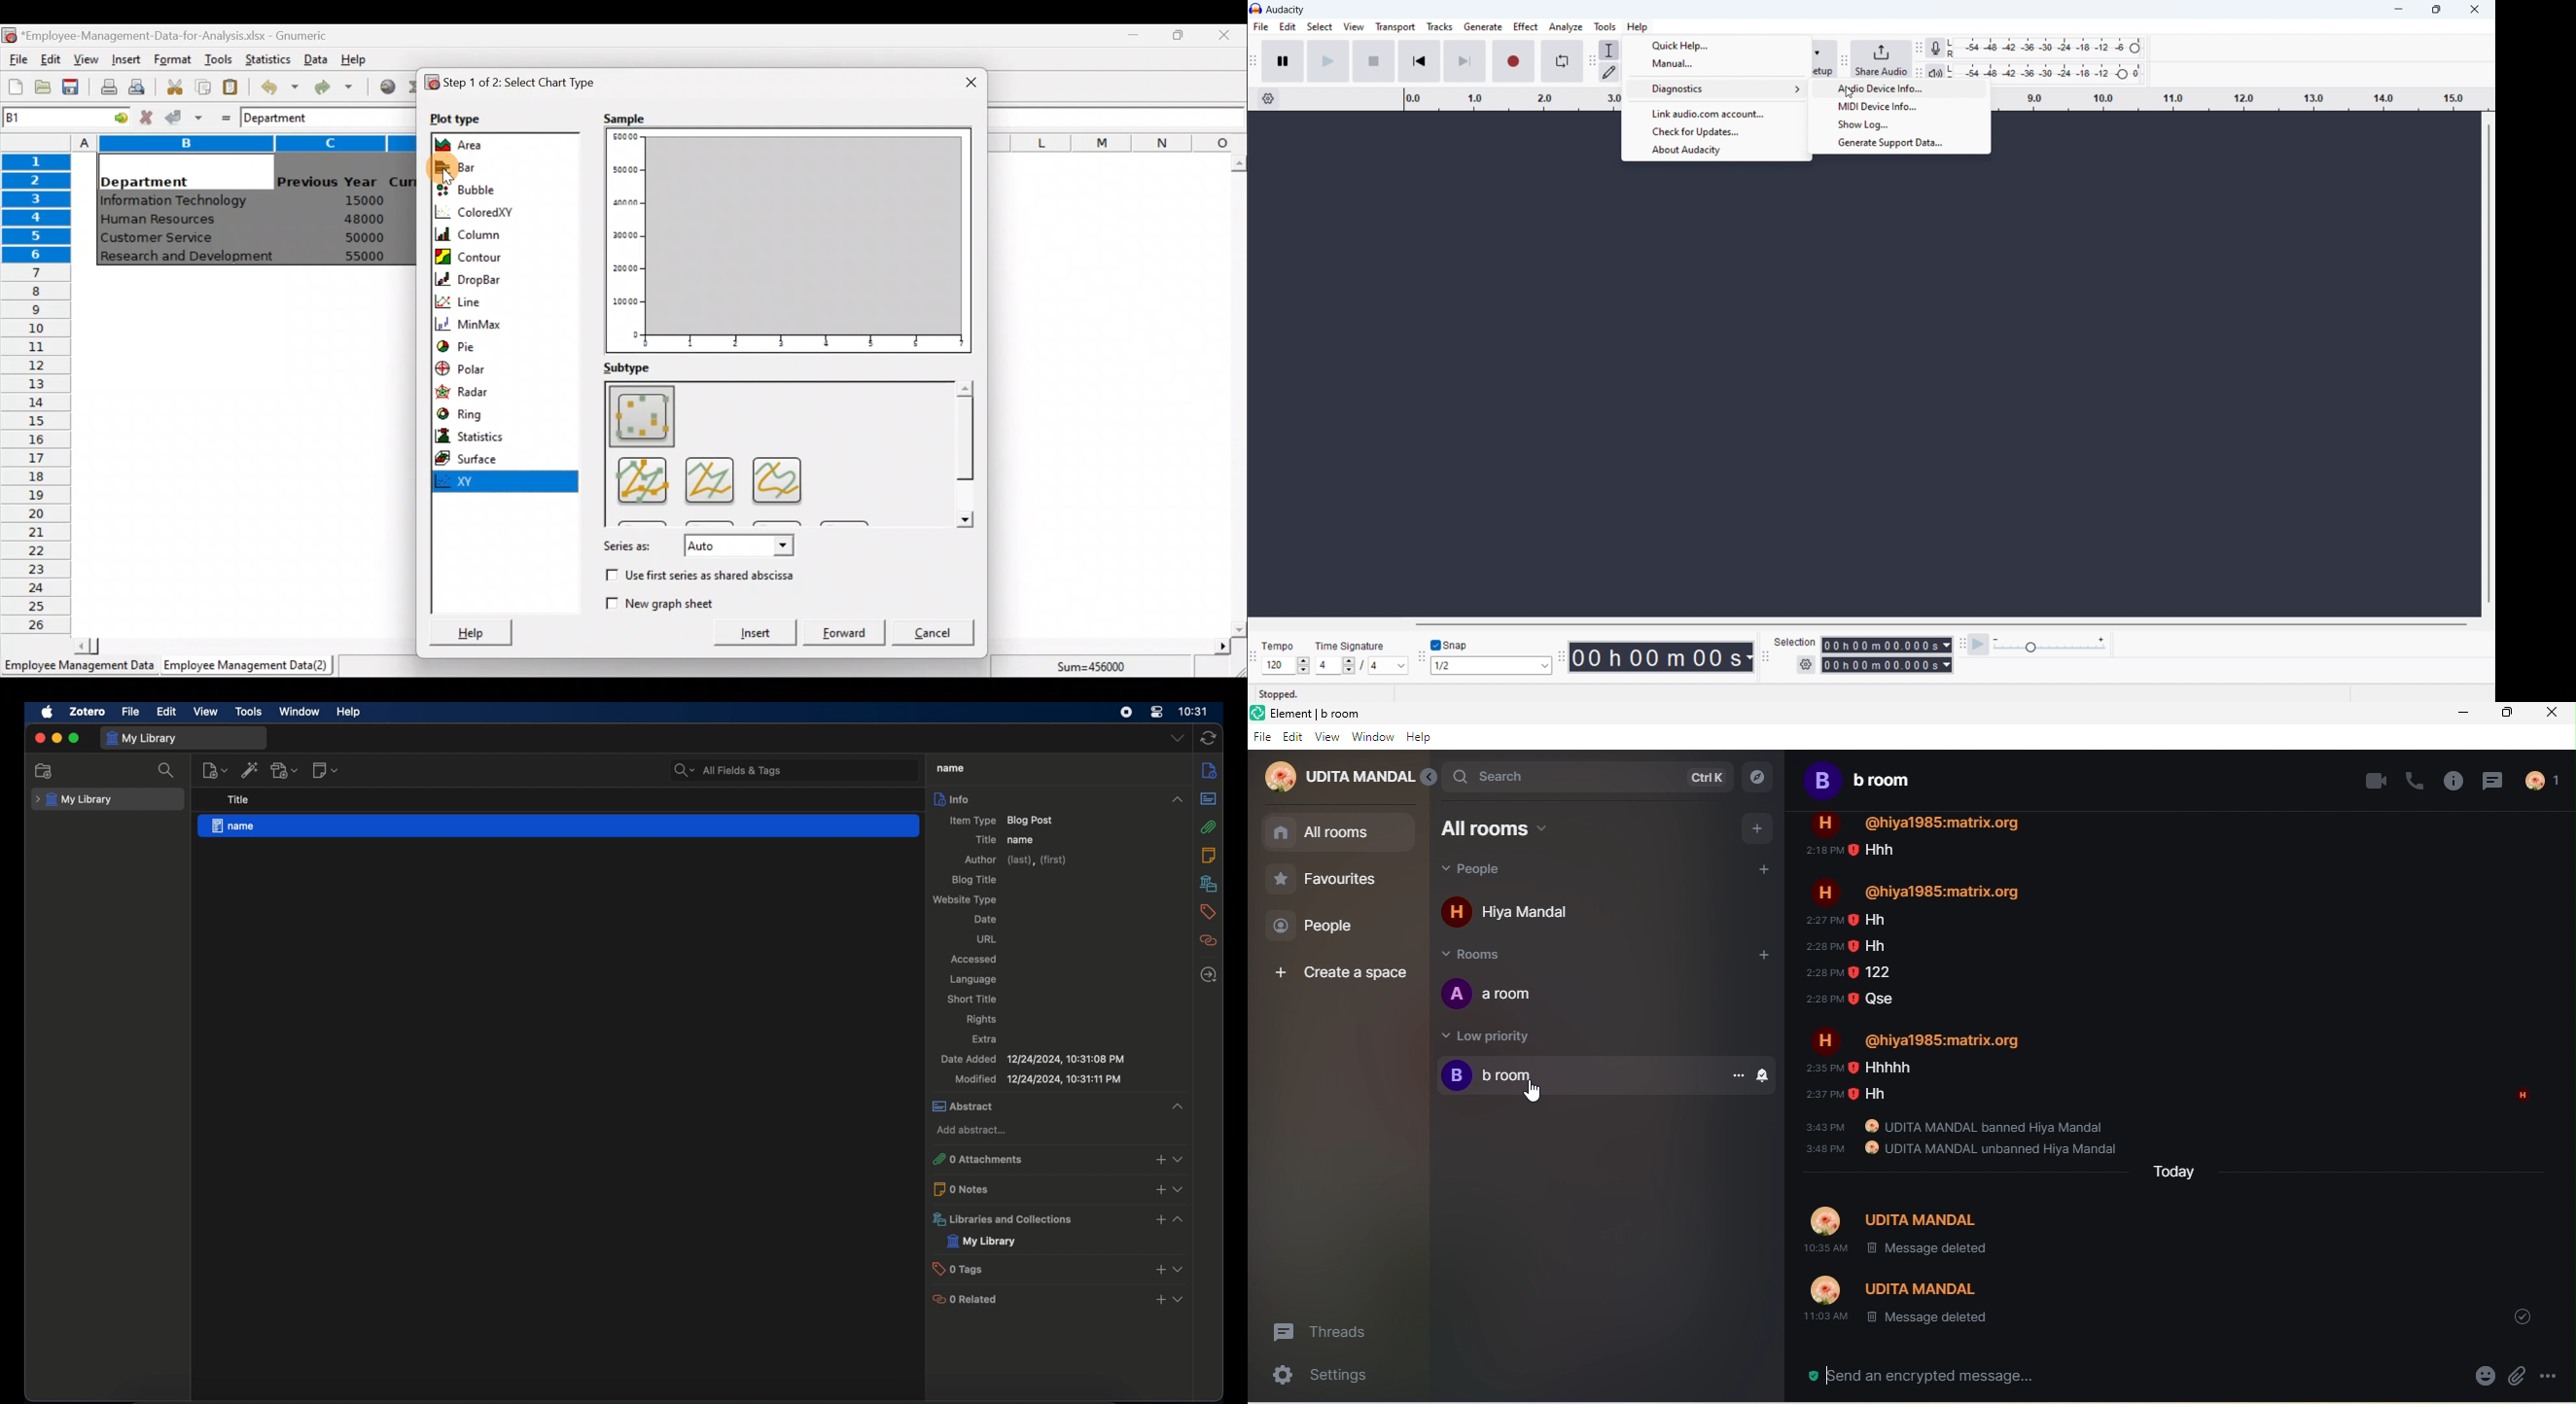 The width and height of the screenshot is (2576, 1428). I want to click on accessed, so click(975, 959).